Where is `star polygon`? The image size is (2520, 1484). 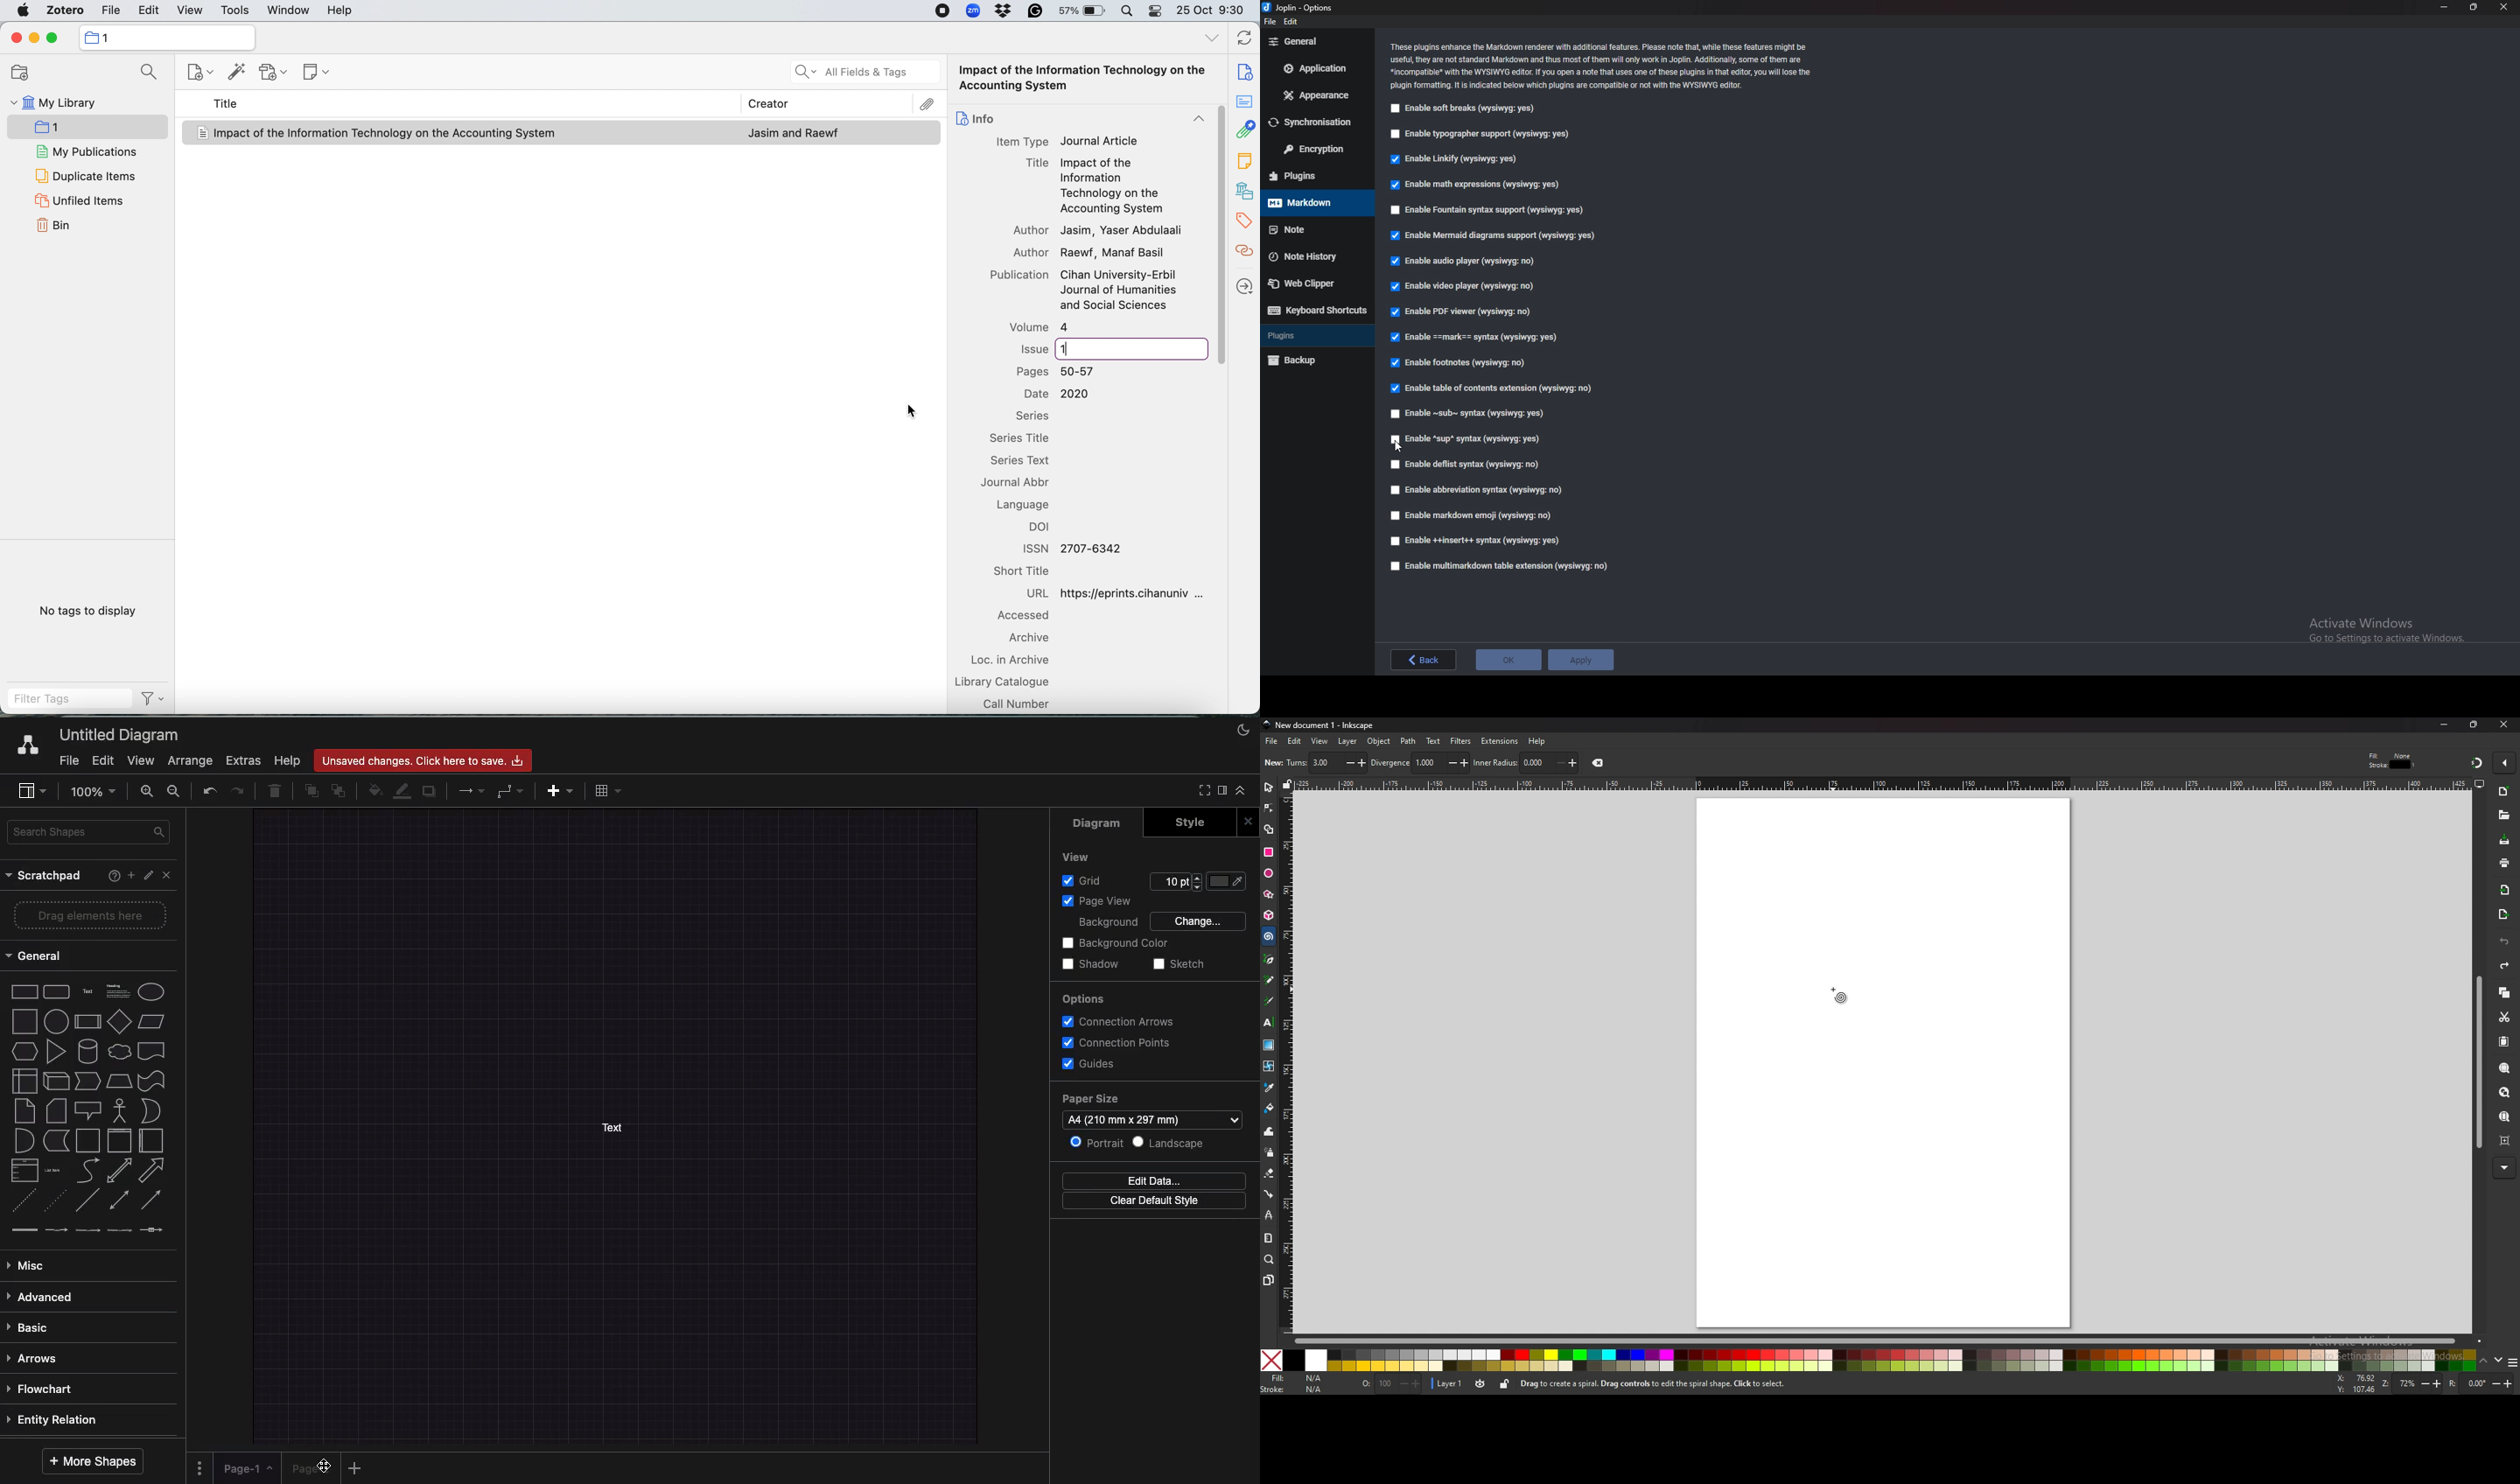 star polygon is located at coordinates (1269, 894).